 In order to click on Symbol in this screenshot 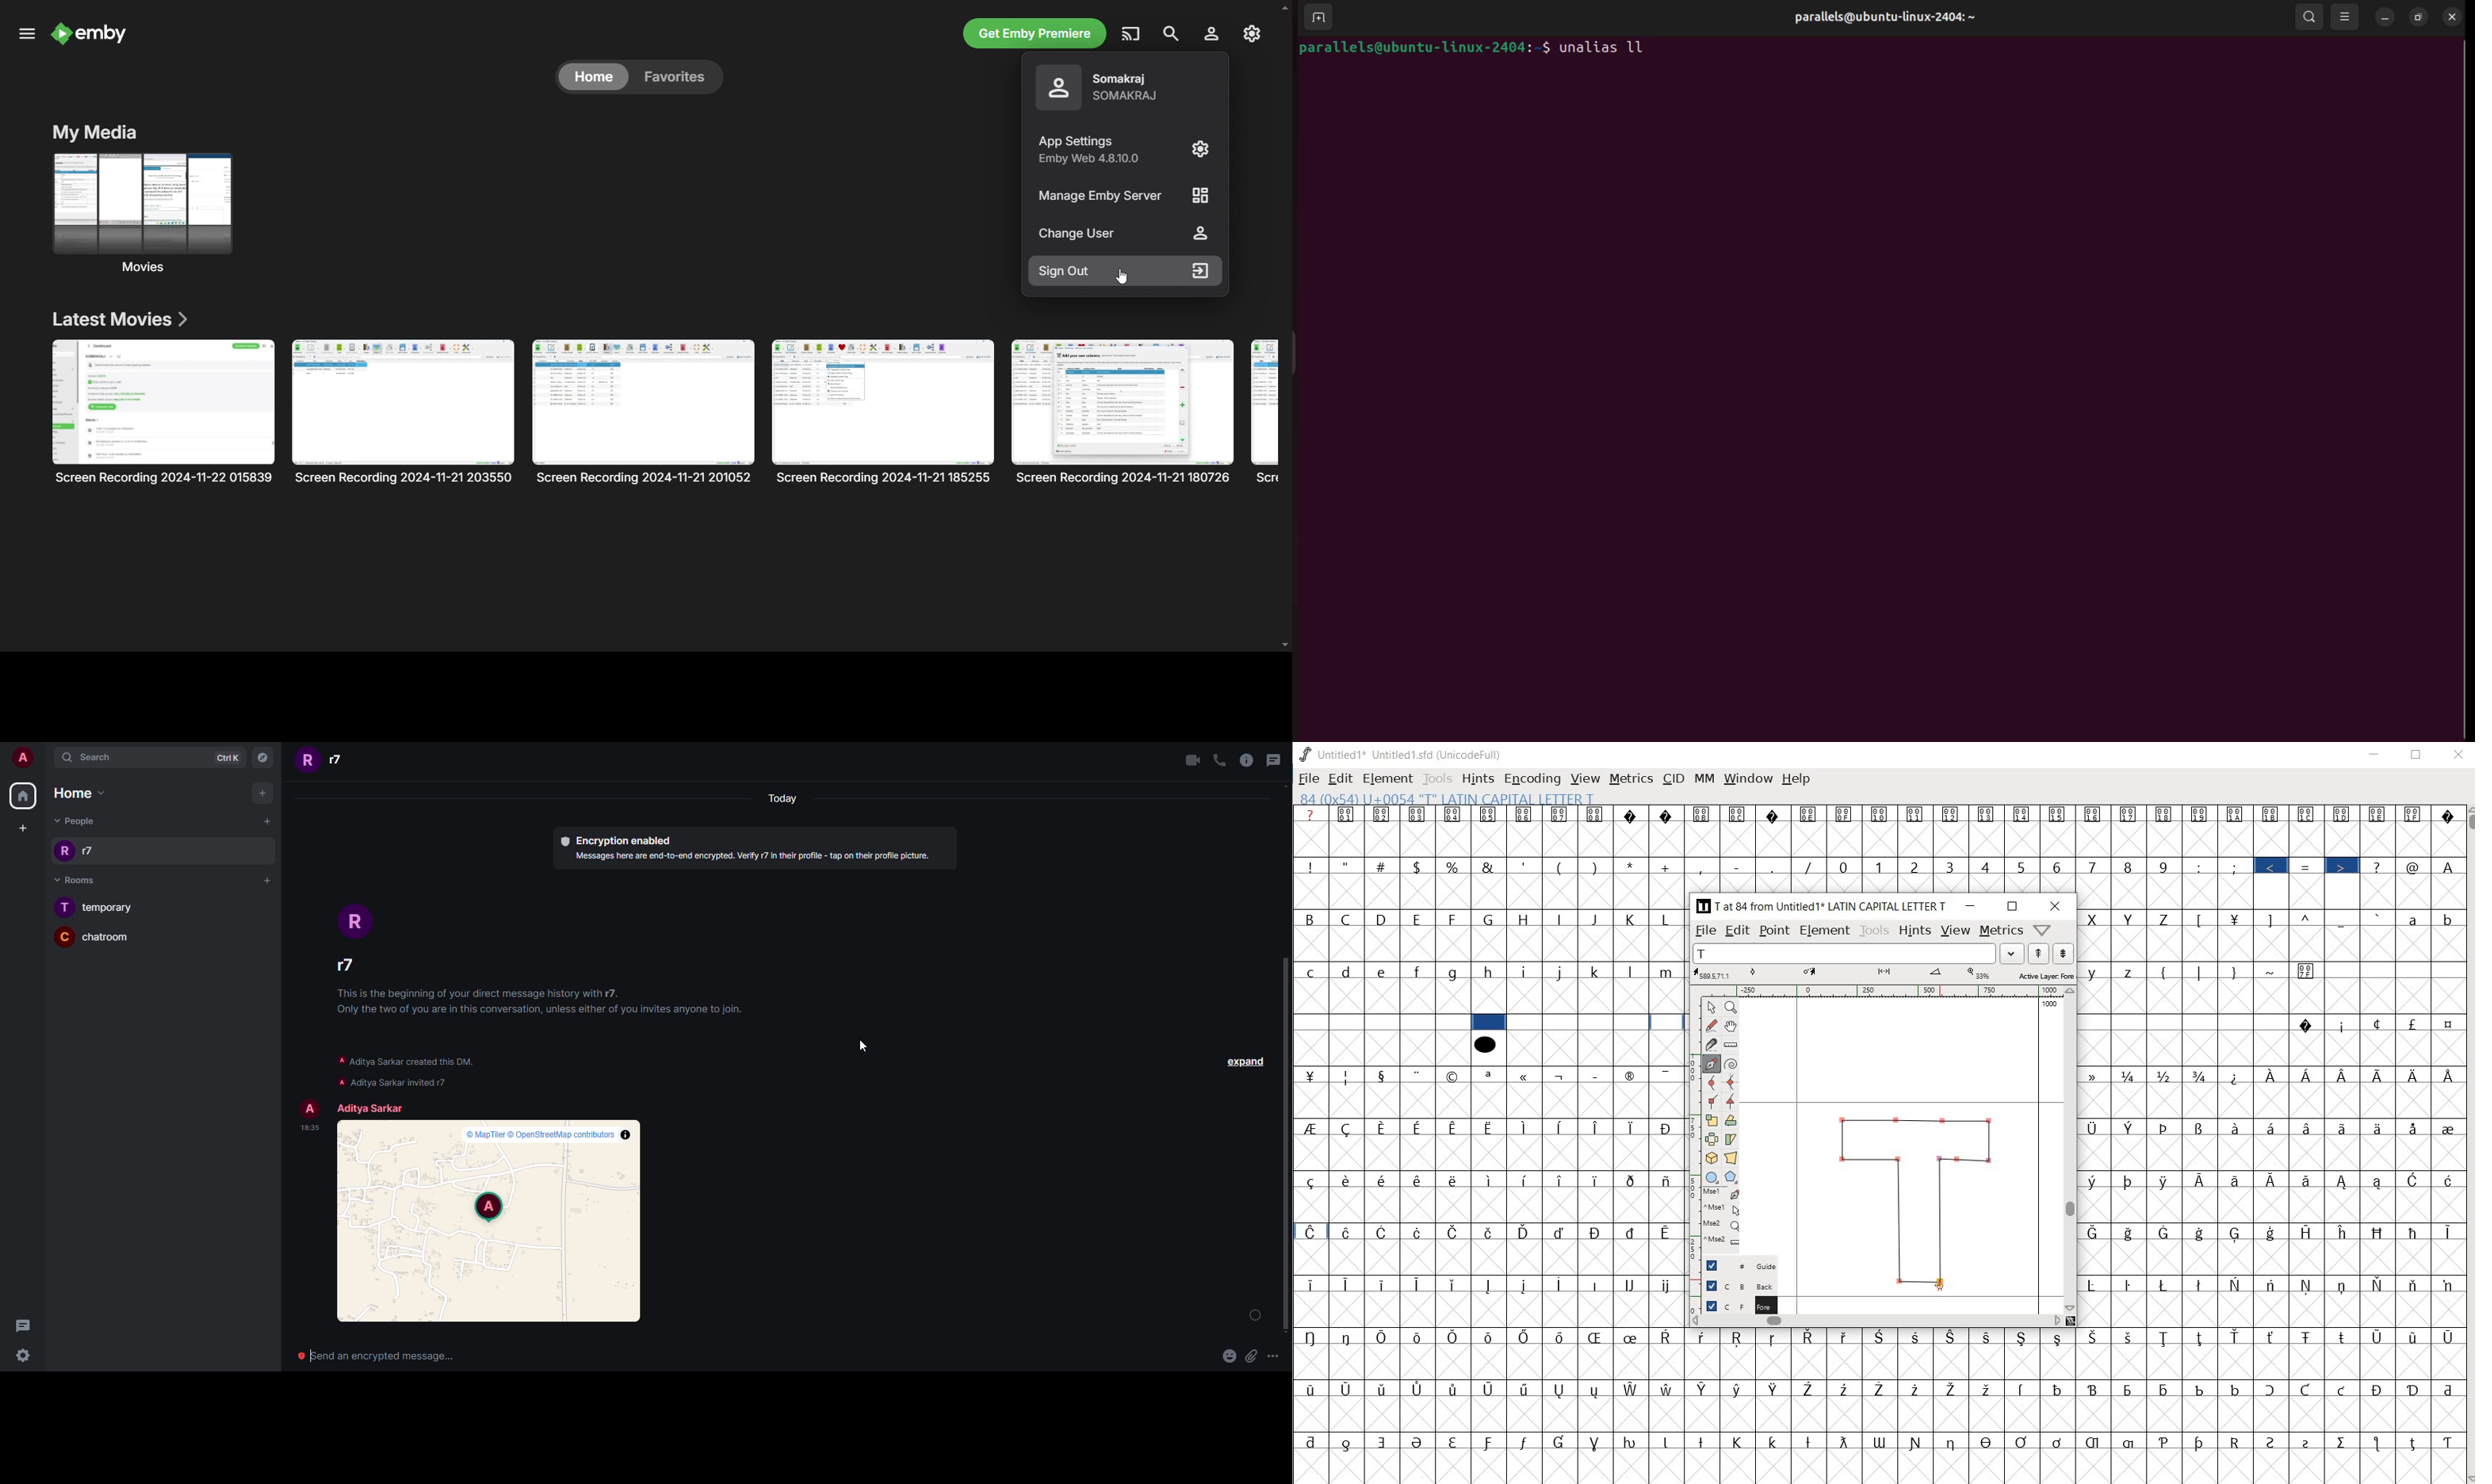, I will do `click(1310, 1181)`.